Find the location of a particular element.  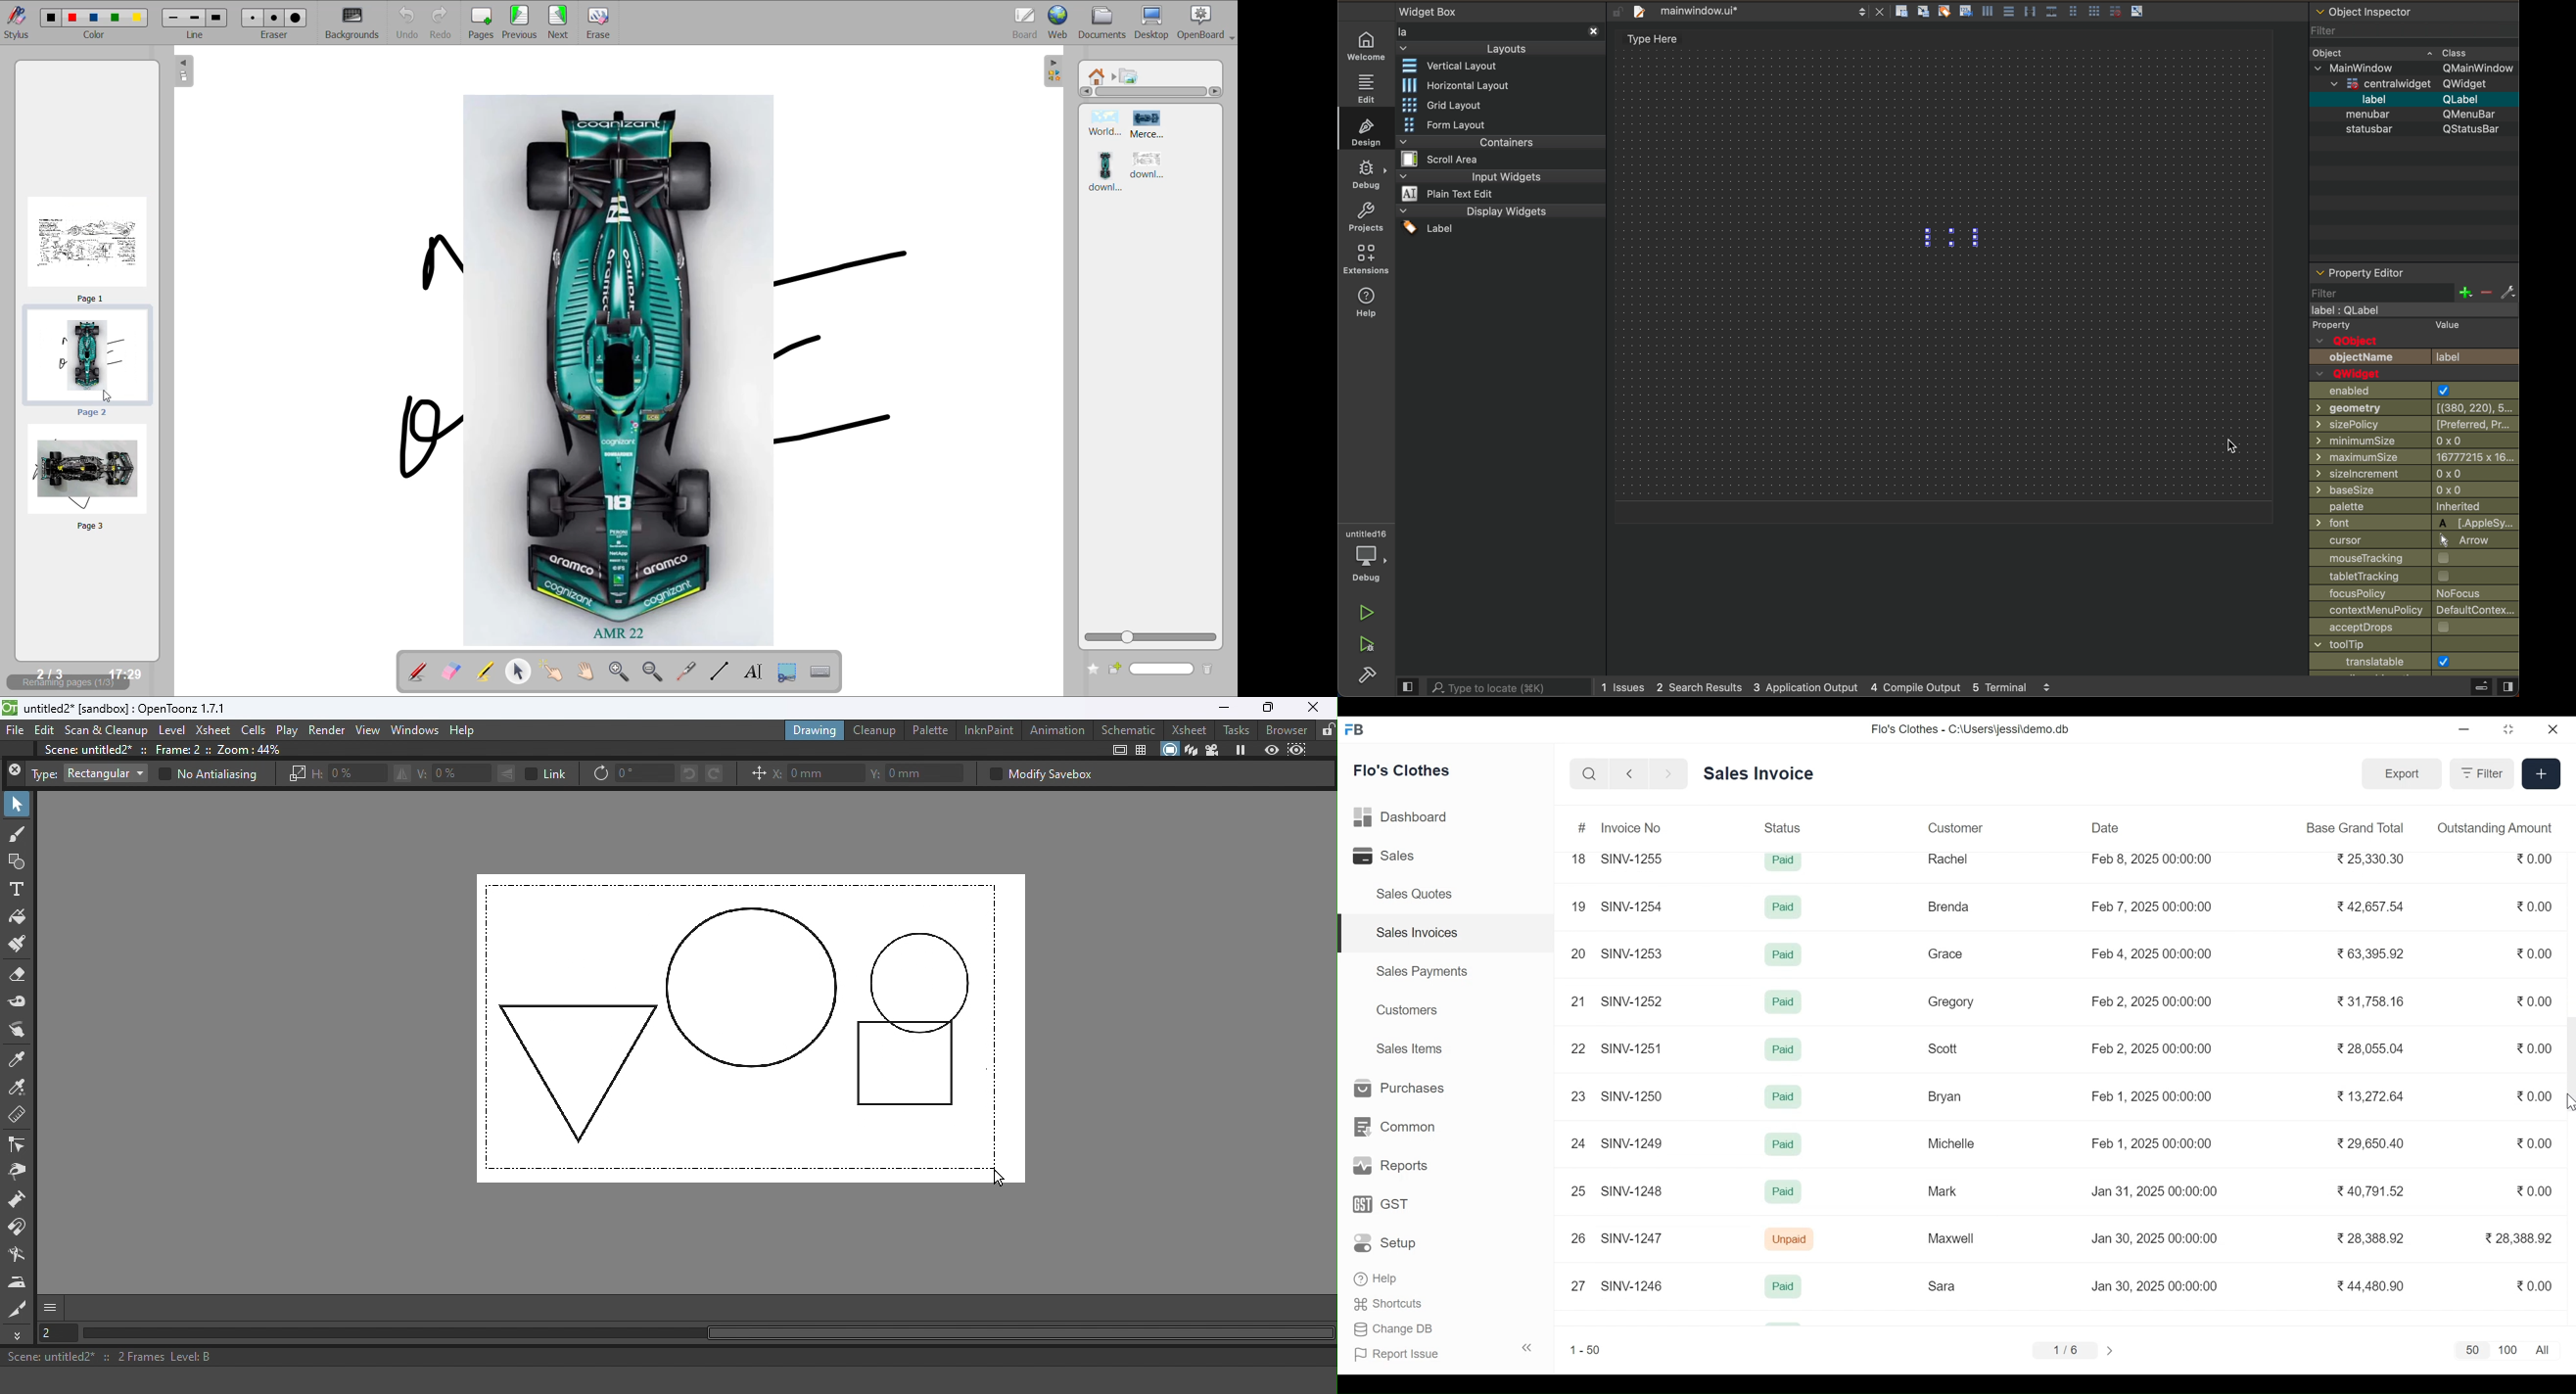

zoom out is located at coordinates (653, 672).